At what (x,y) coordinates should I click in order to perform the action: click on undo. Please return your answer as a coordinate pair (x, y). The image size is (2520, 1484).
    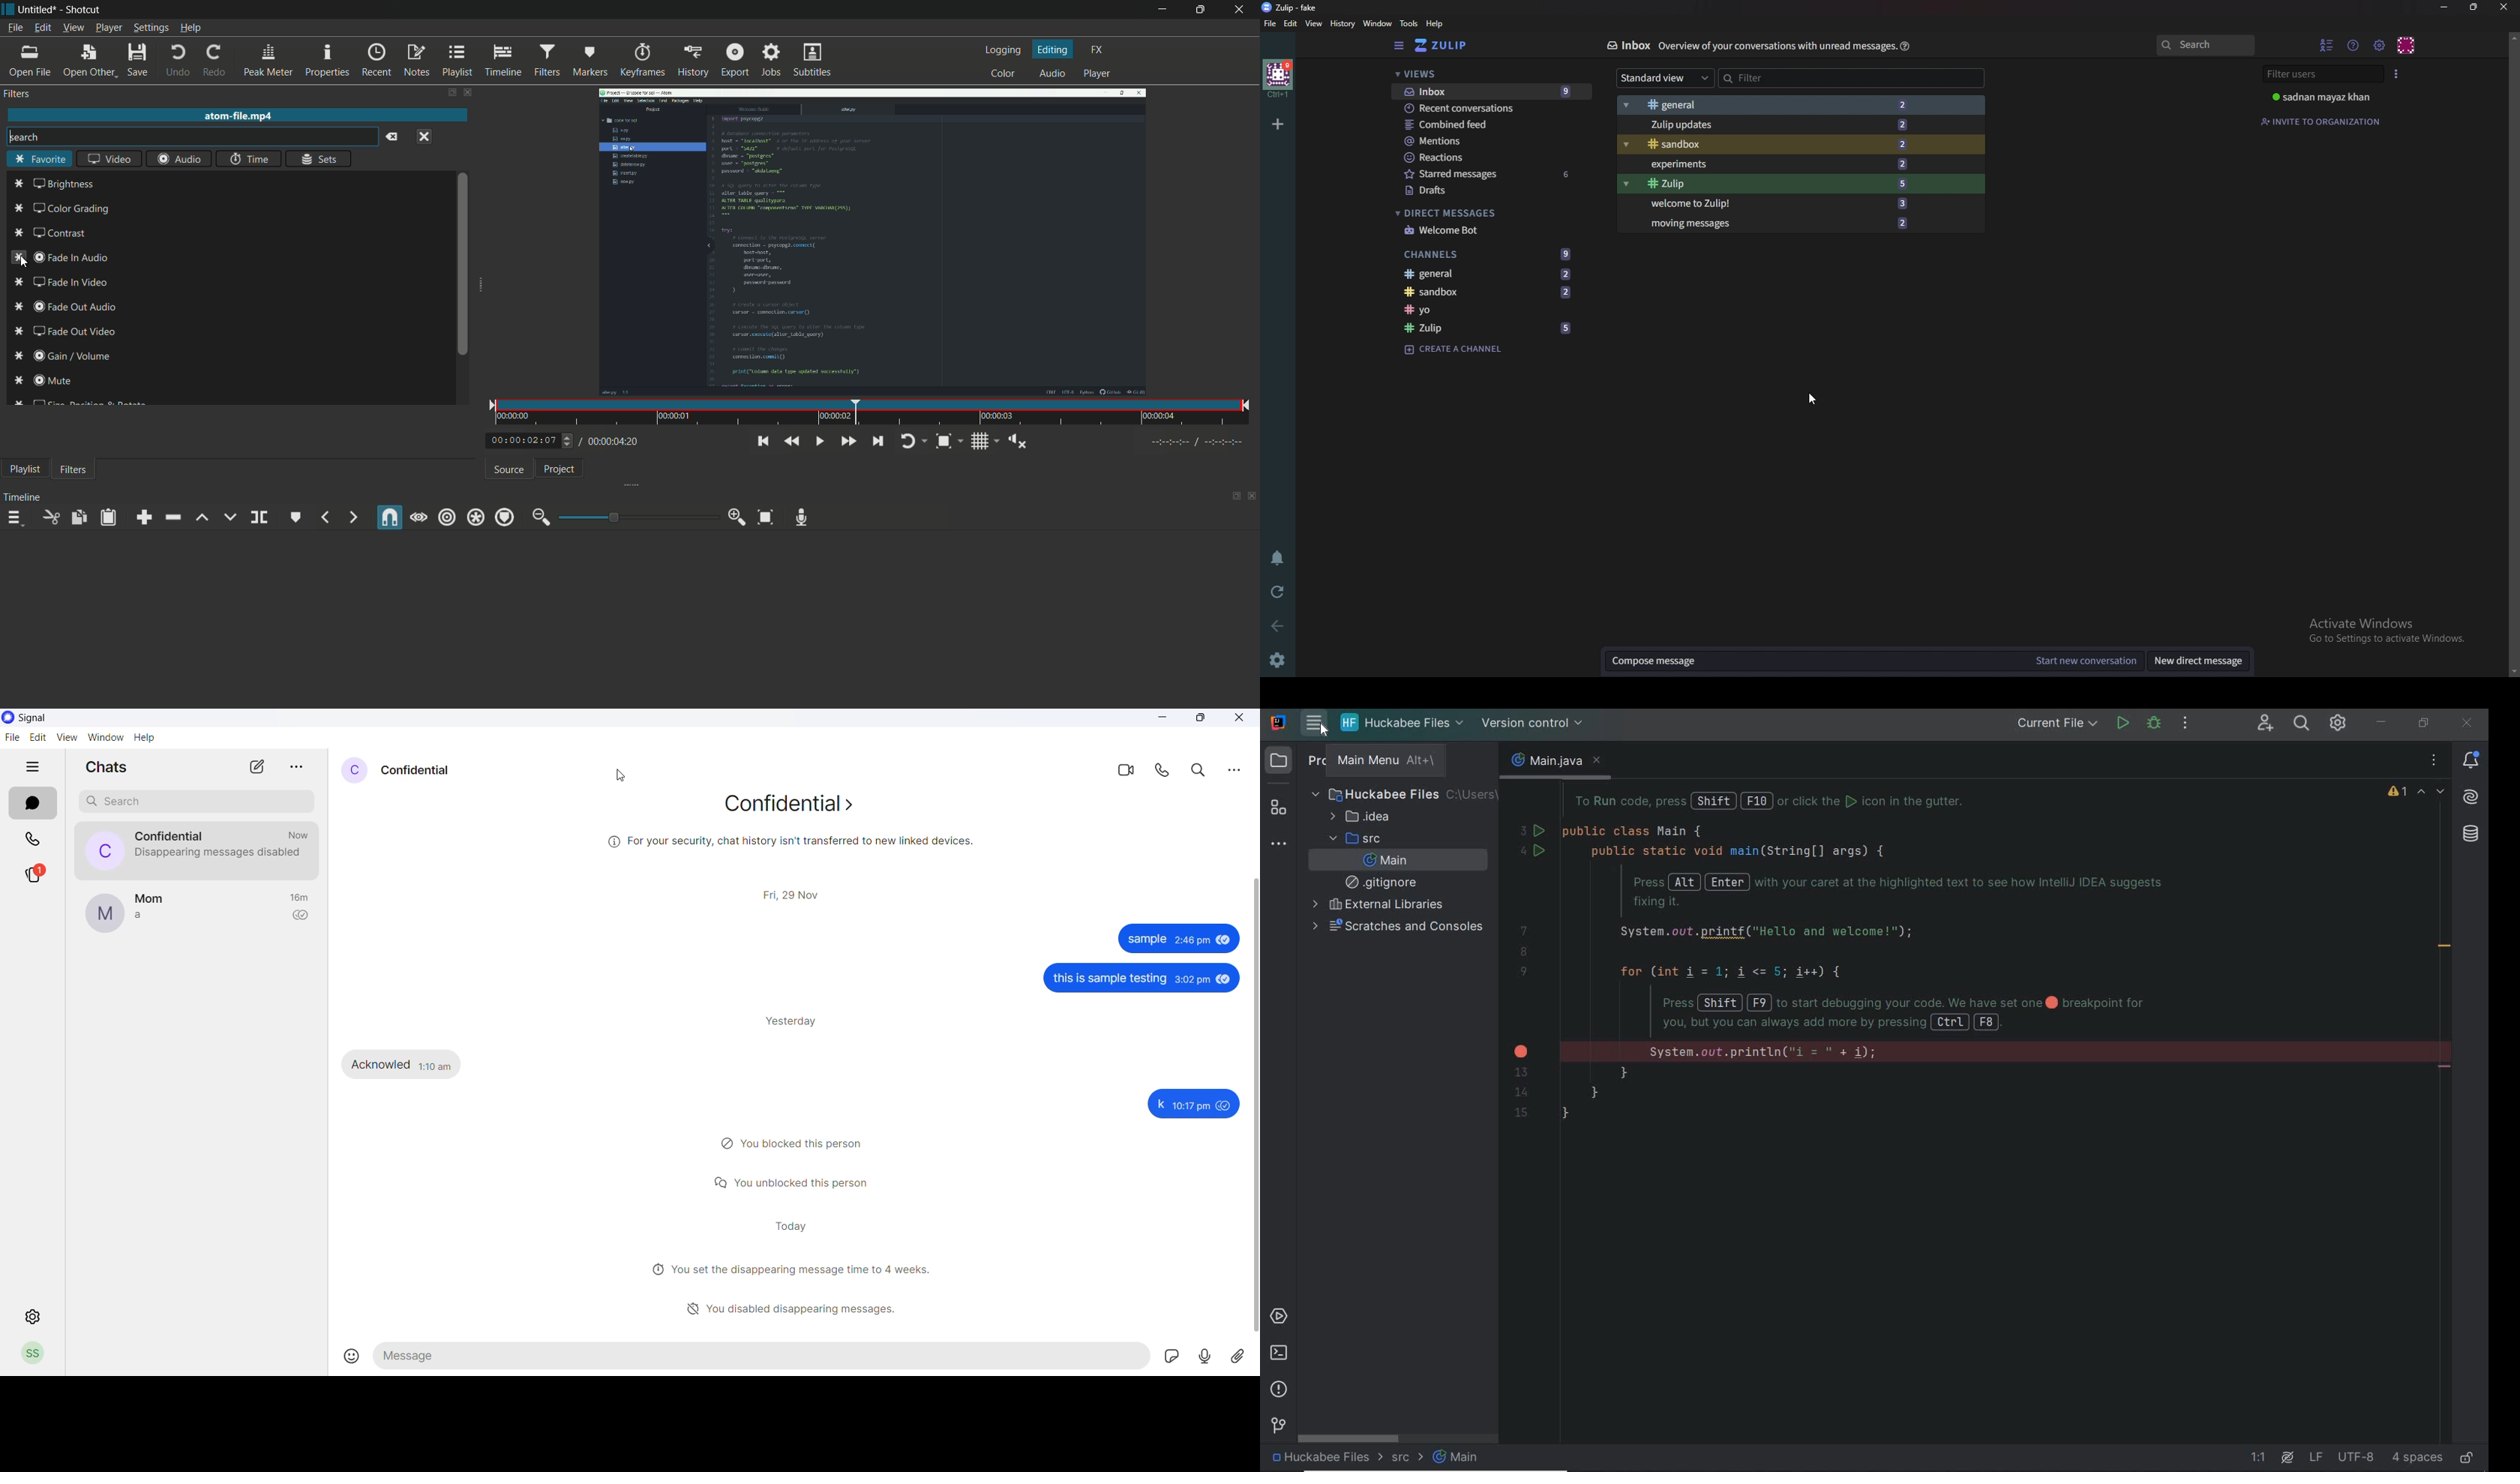
    Looking at the image, I should click on (178, 60).